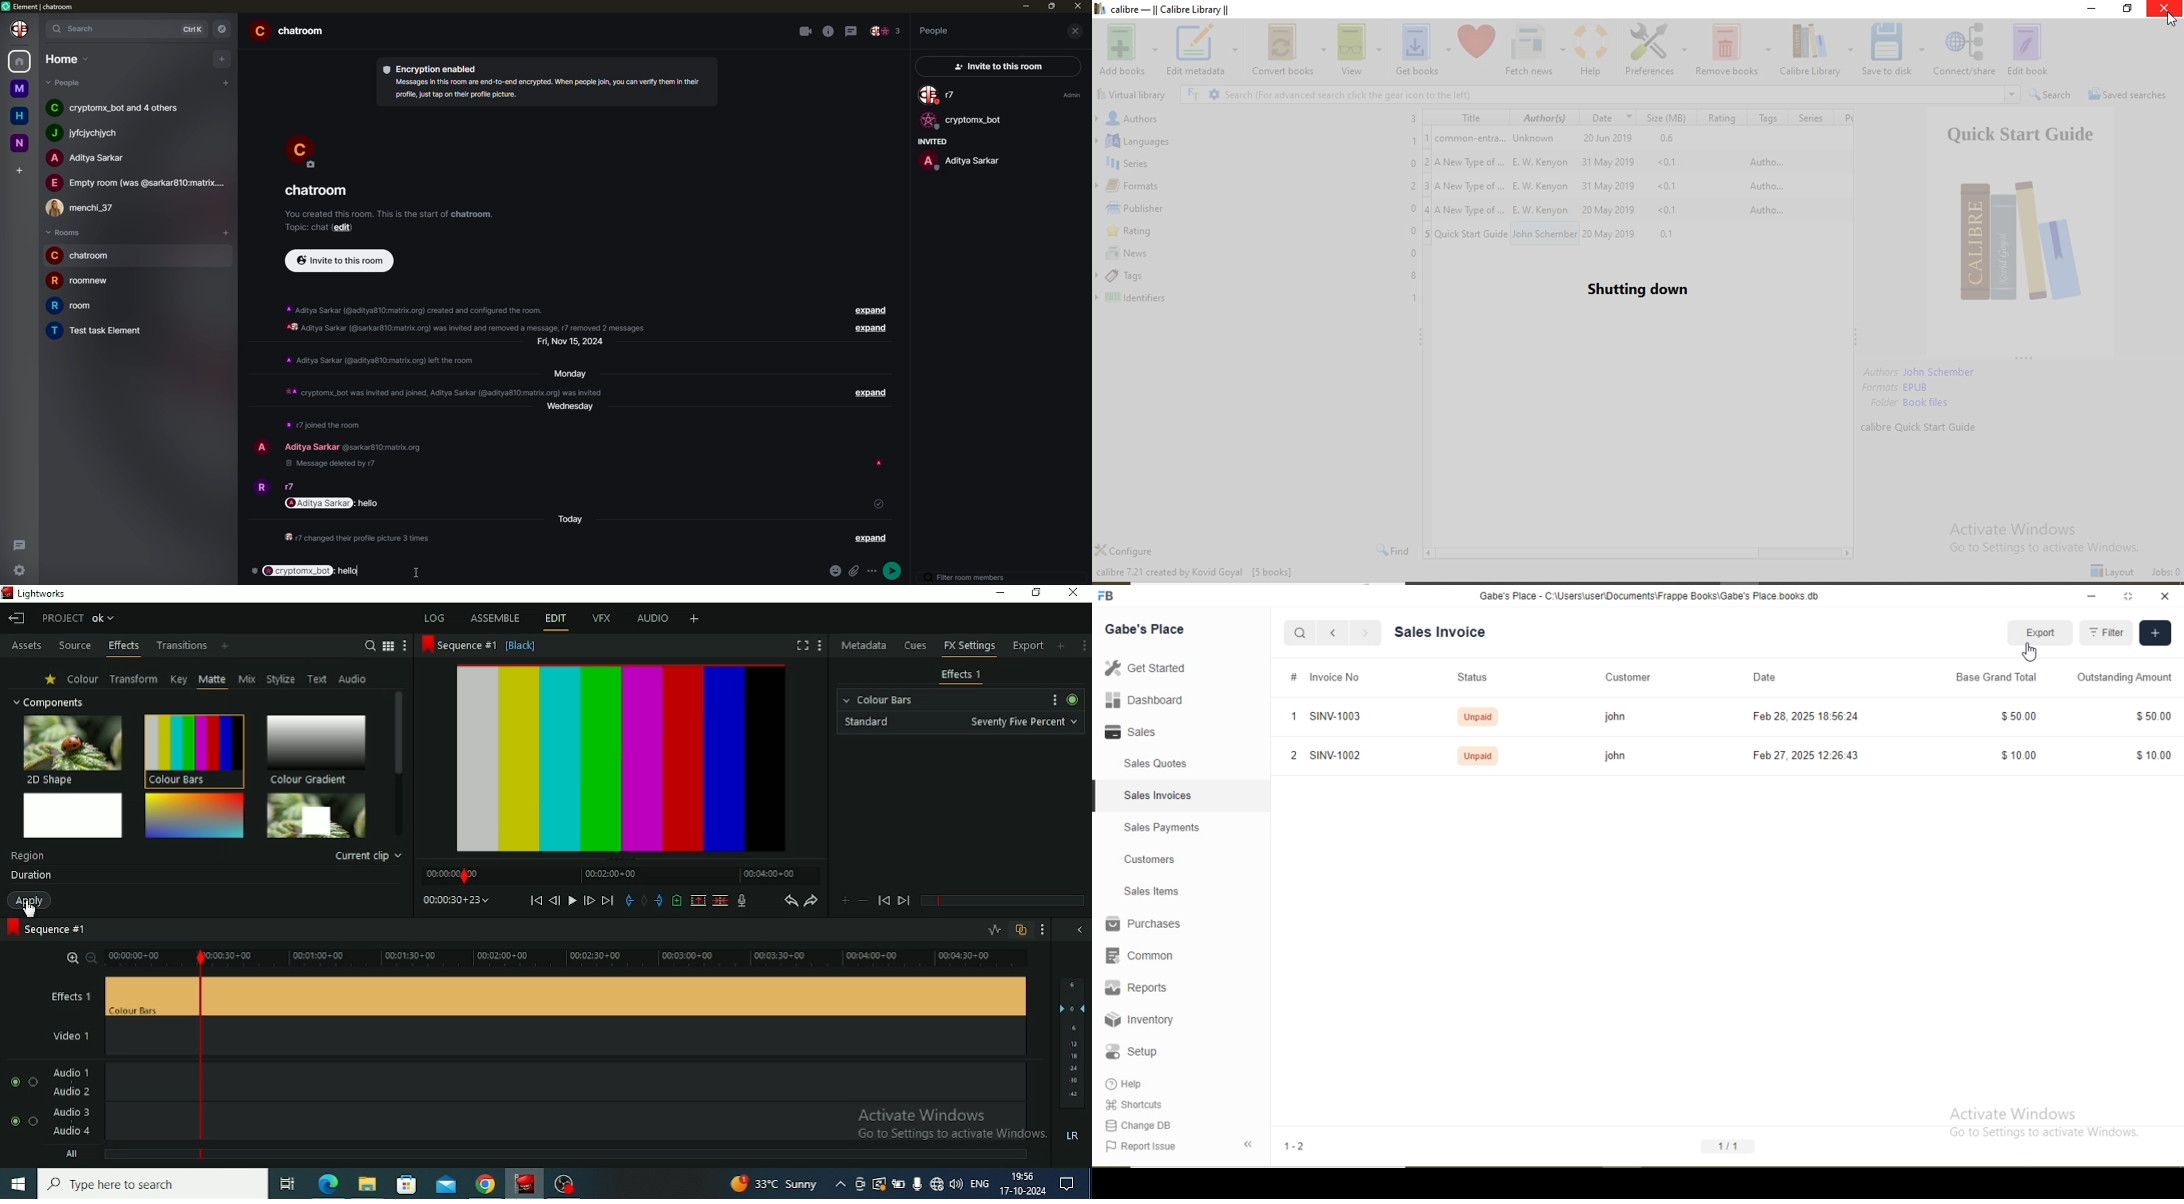  Describe the element at coordinates (1030, 648) in the screenshot. I see `Export` at that location.